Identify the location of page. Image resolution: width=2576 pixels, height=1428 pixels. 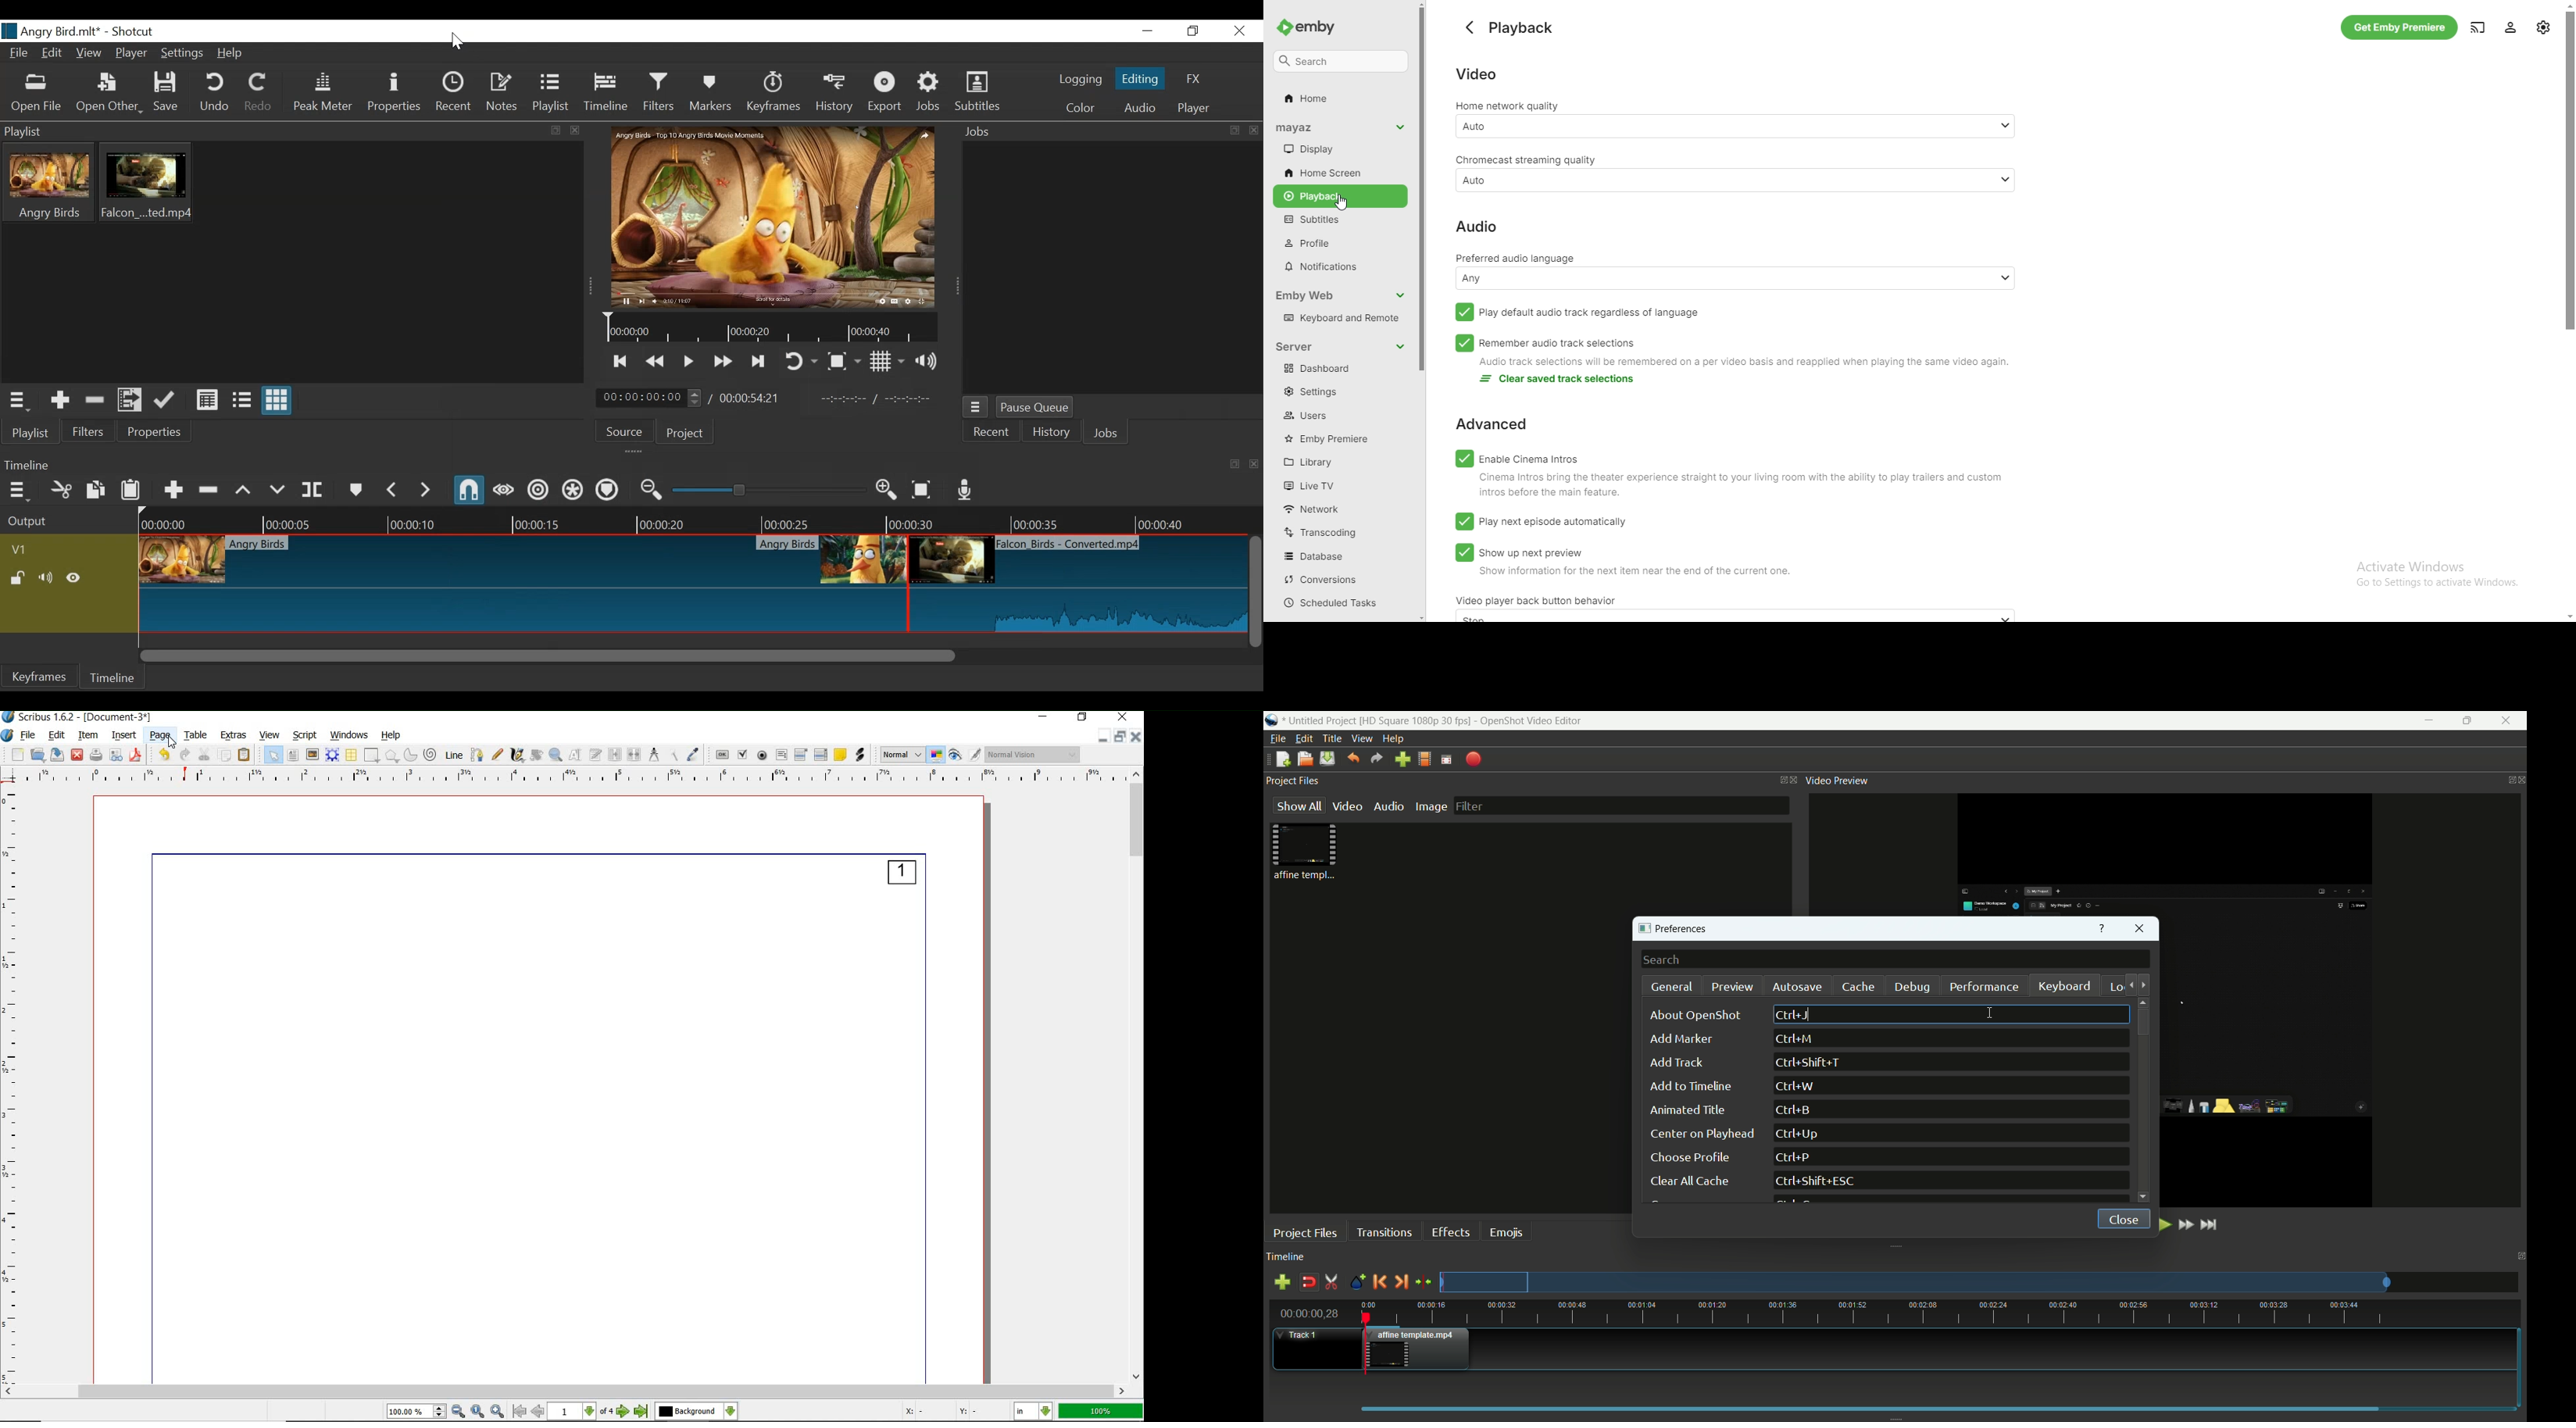
(159, 735).